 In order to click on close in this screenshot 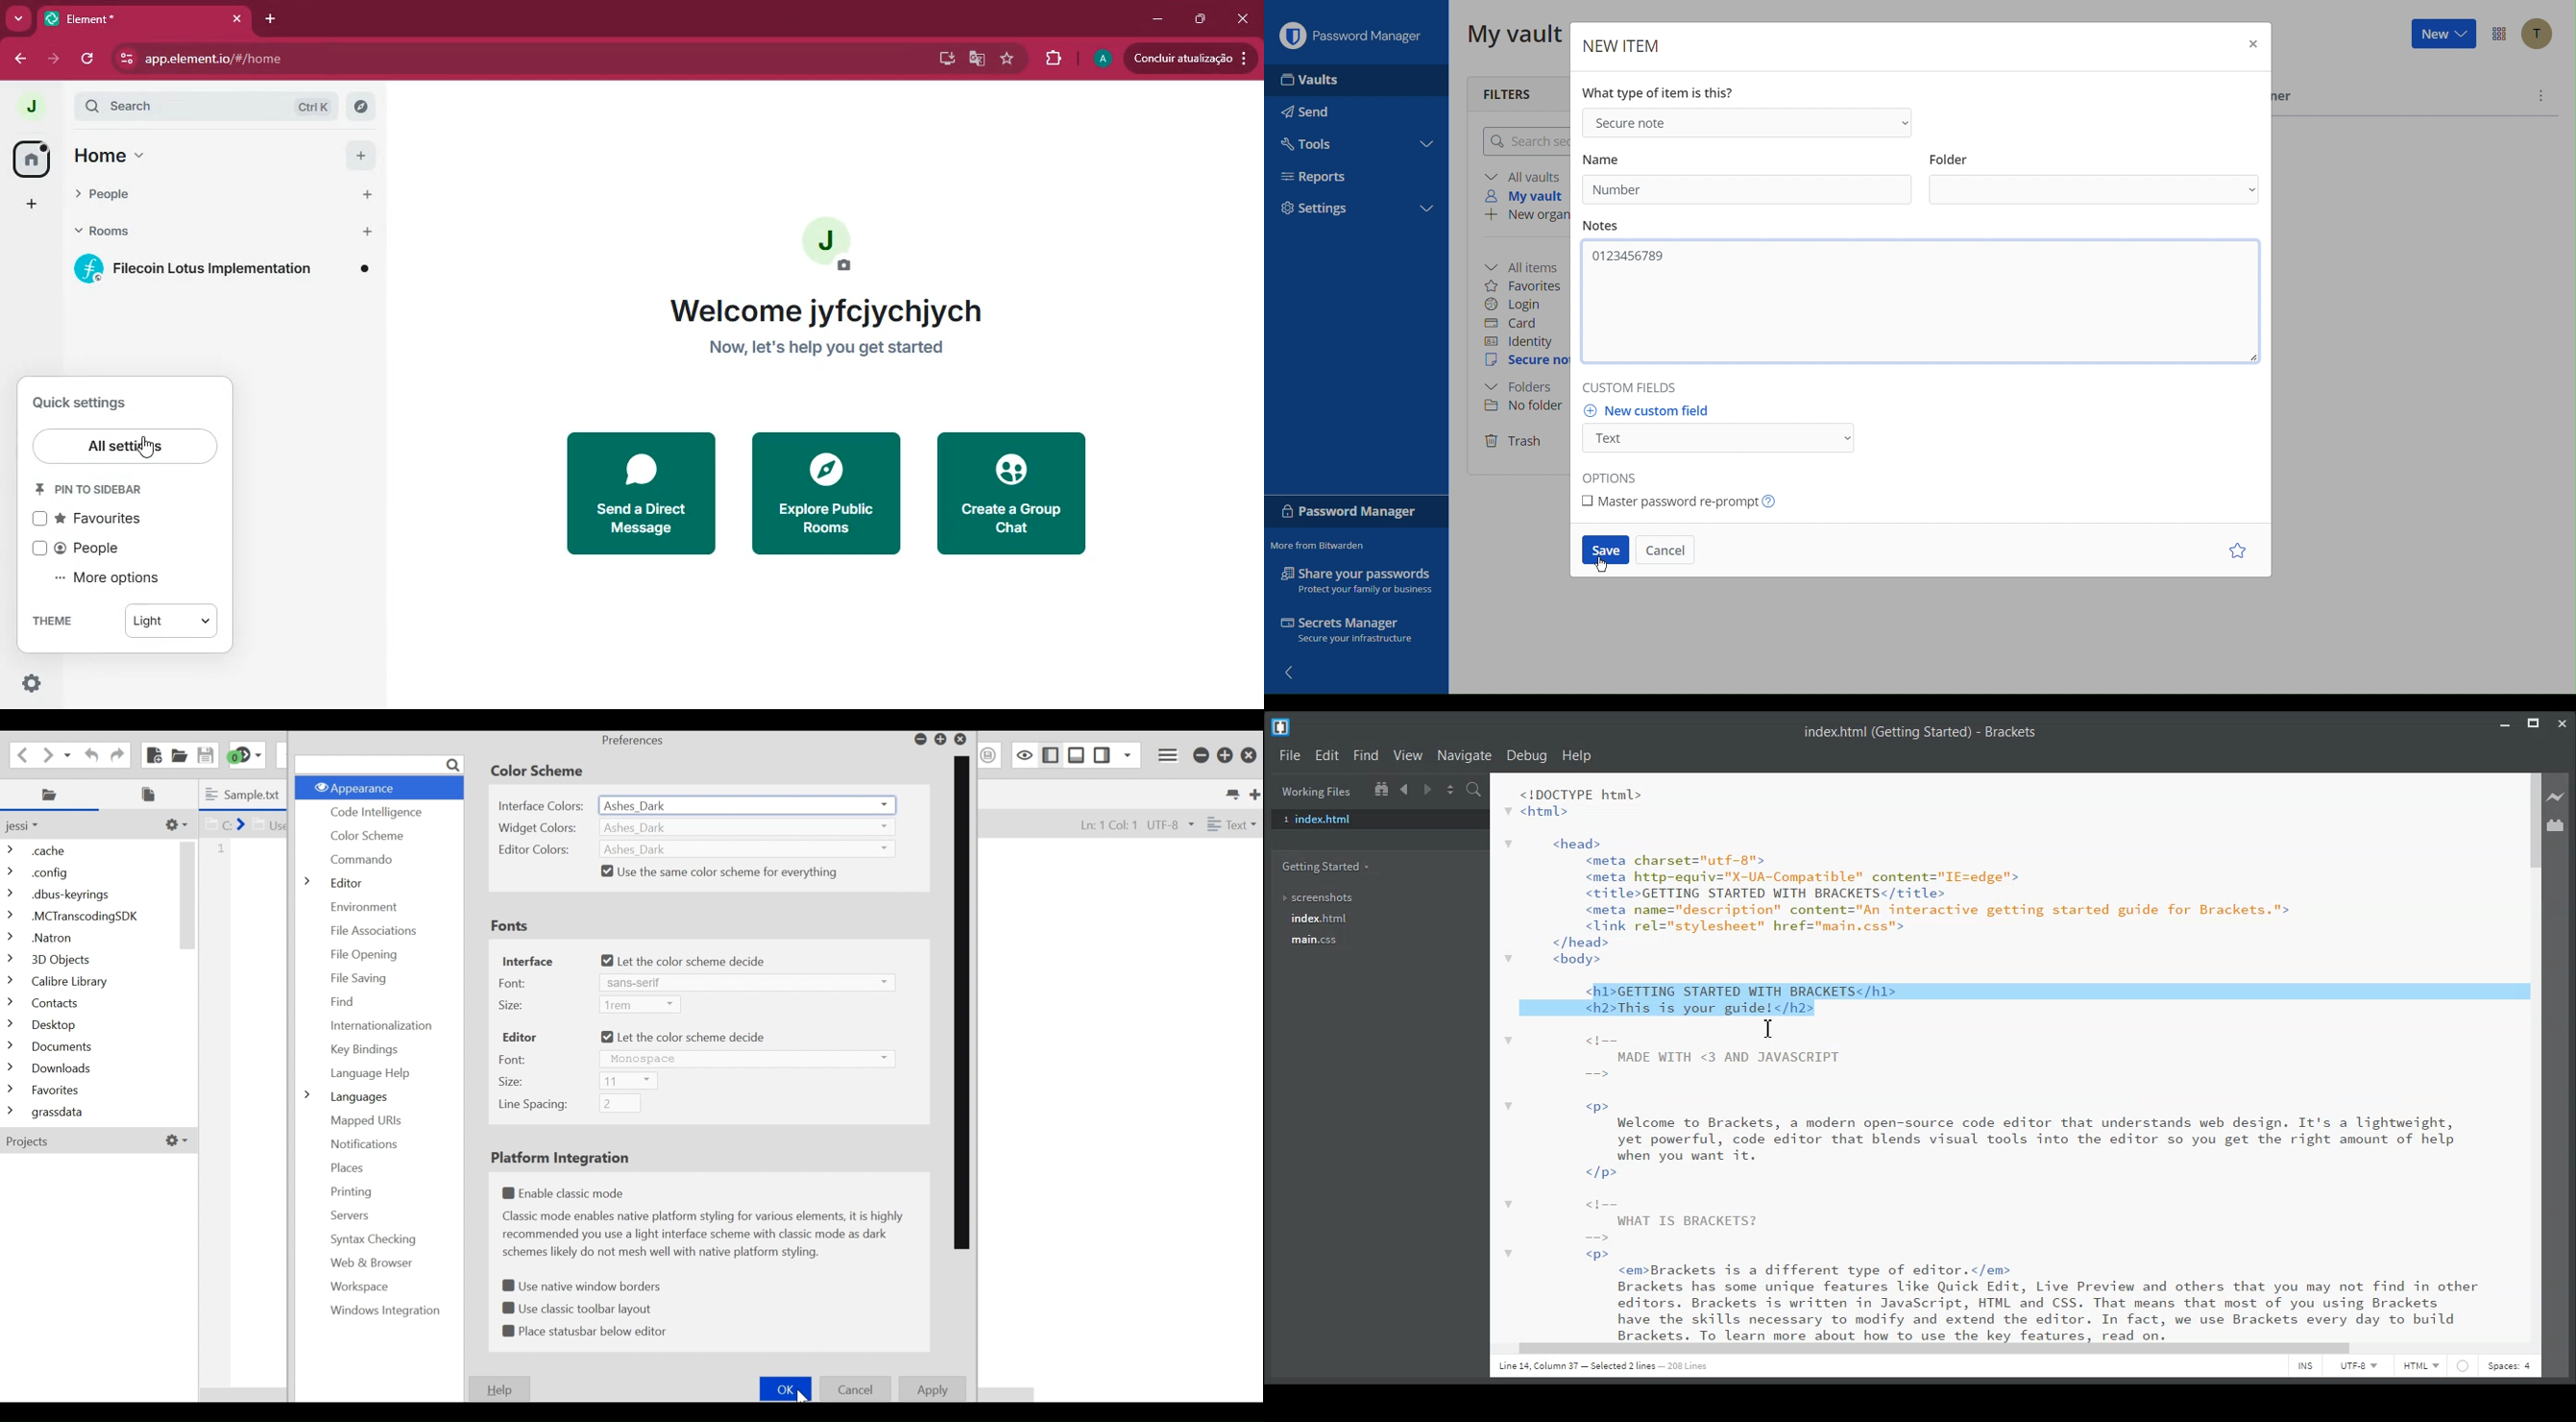, I will do `click(1245, 19)`.